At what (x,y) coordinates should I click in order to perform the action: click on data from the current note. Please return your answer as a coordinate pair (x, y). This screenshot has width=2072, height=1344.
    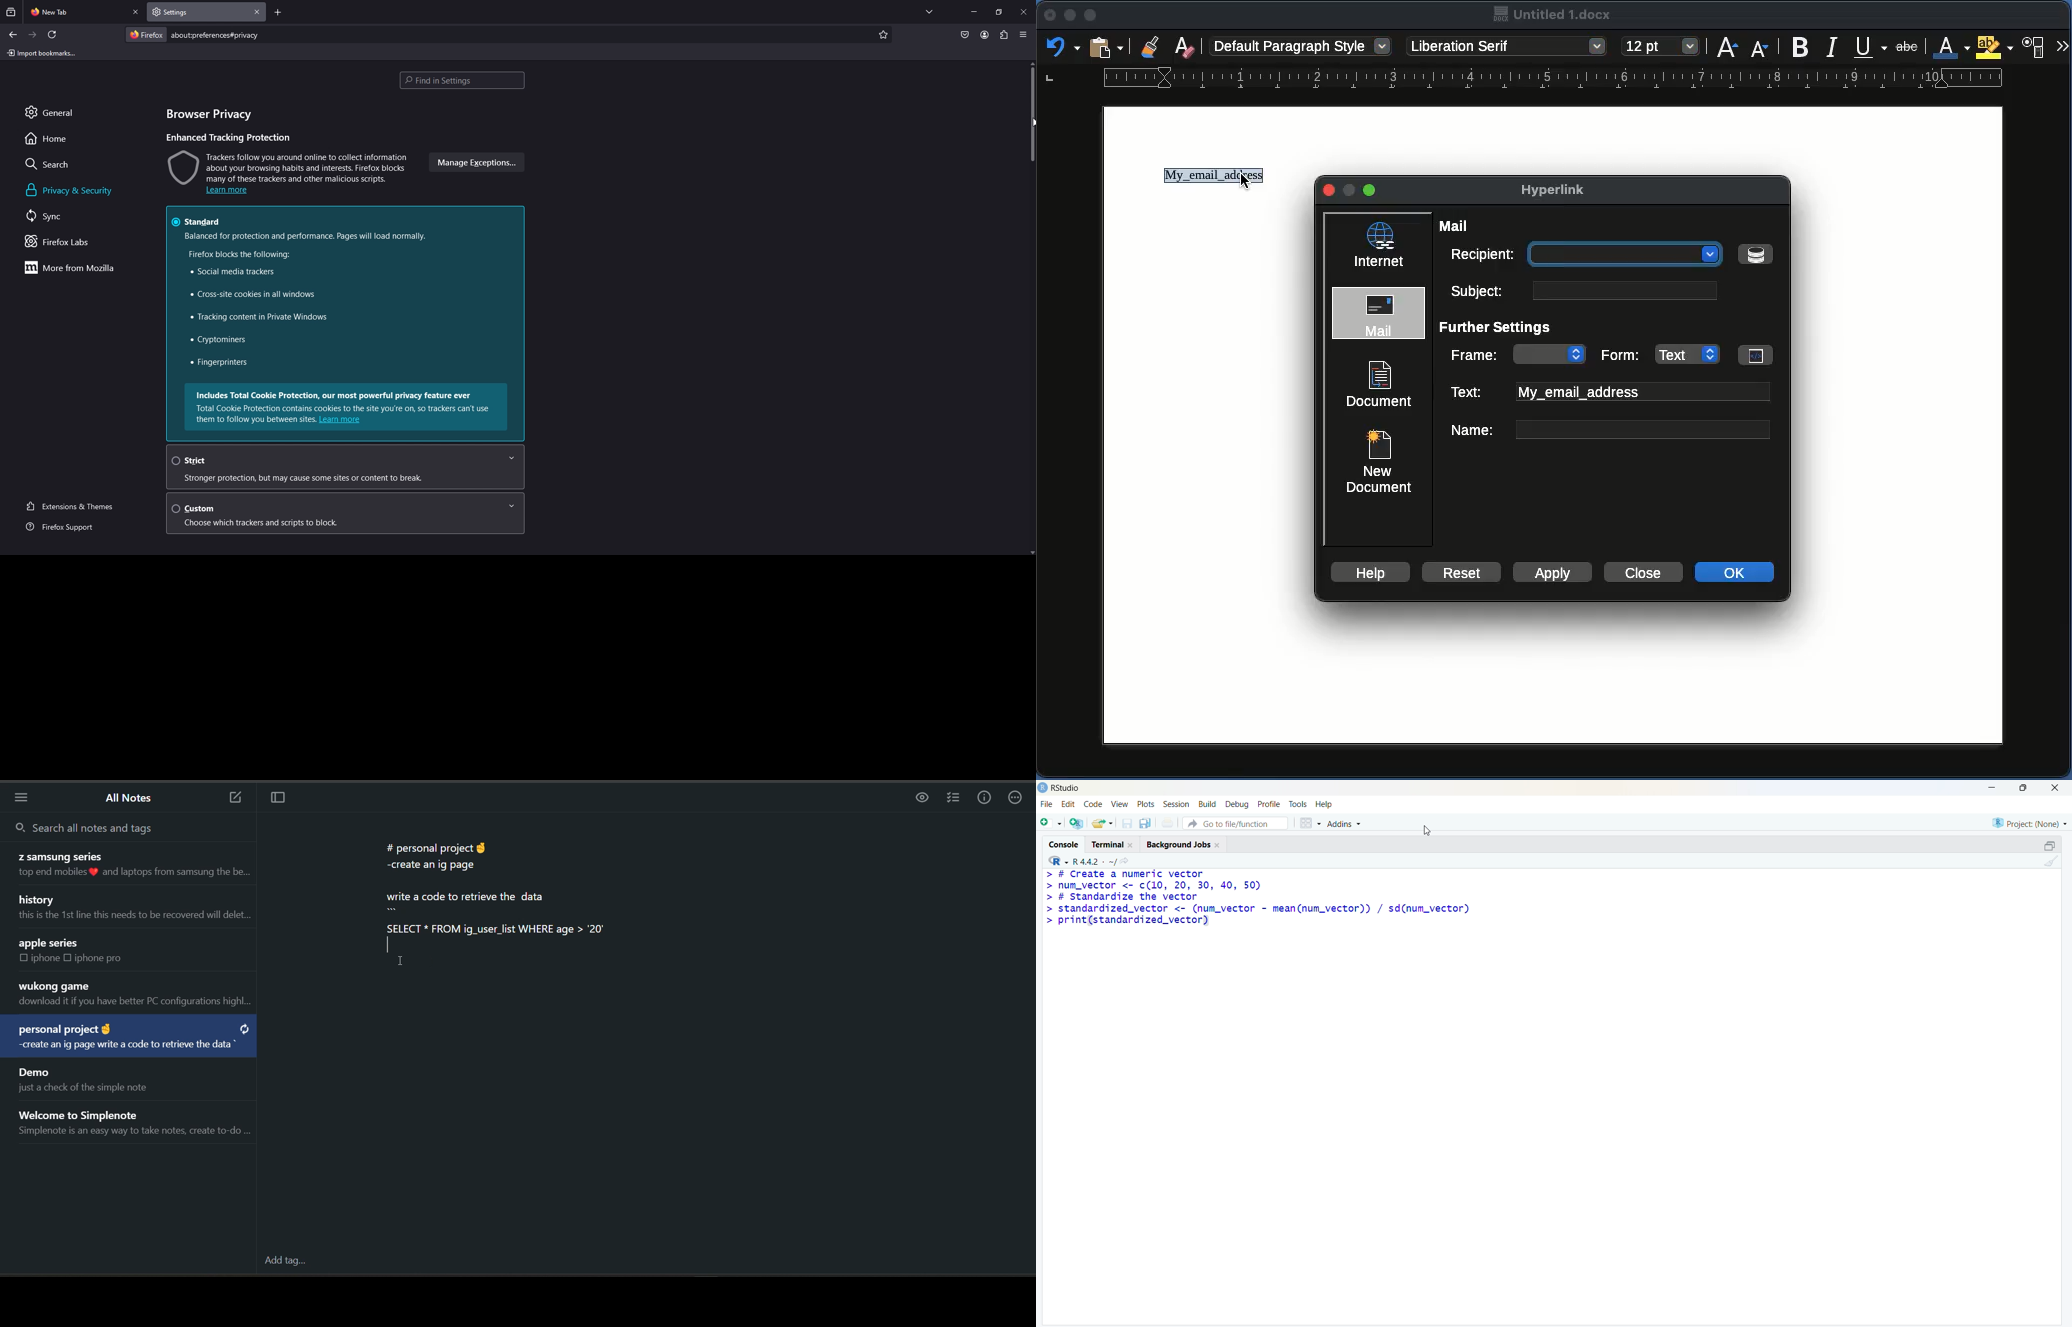
    Looking at the image, I should click on (495, 895).